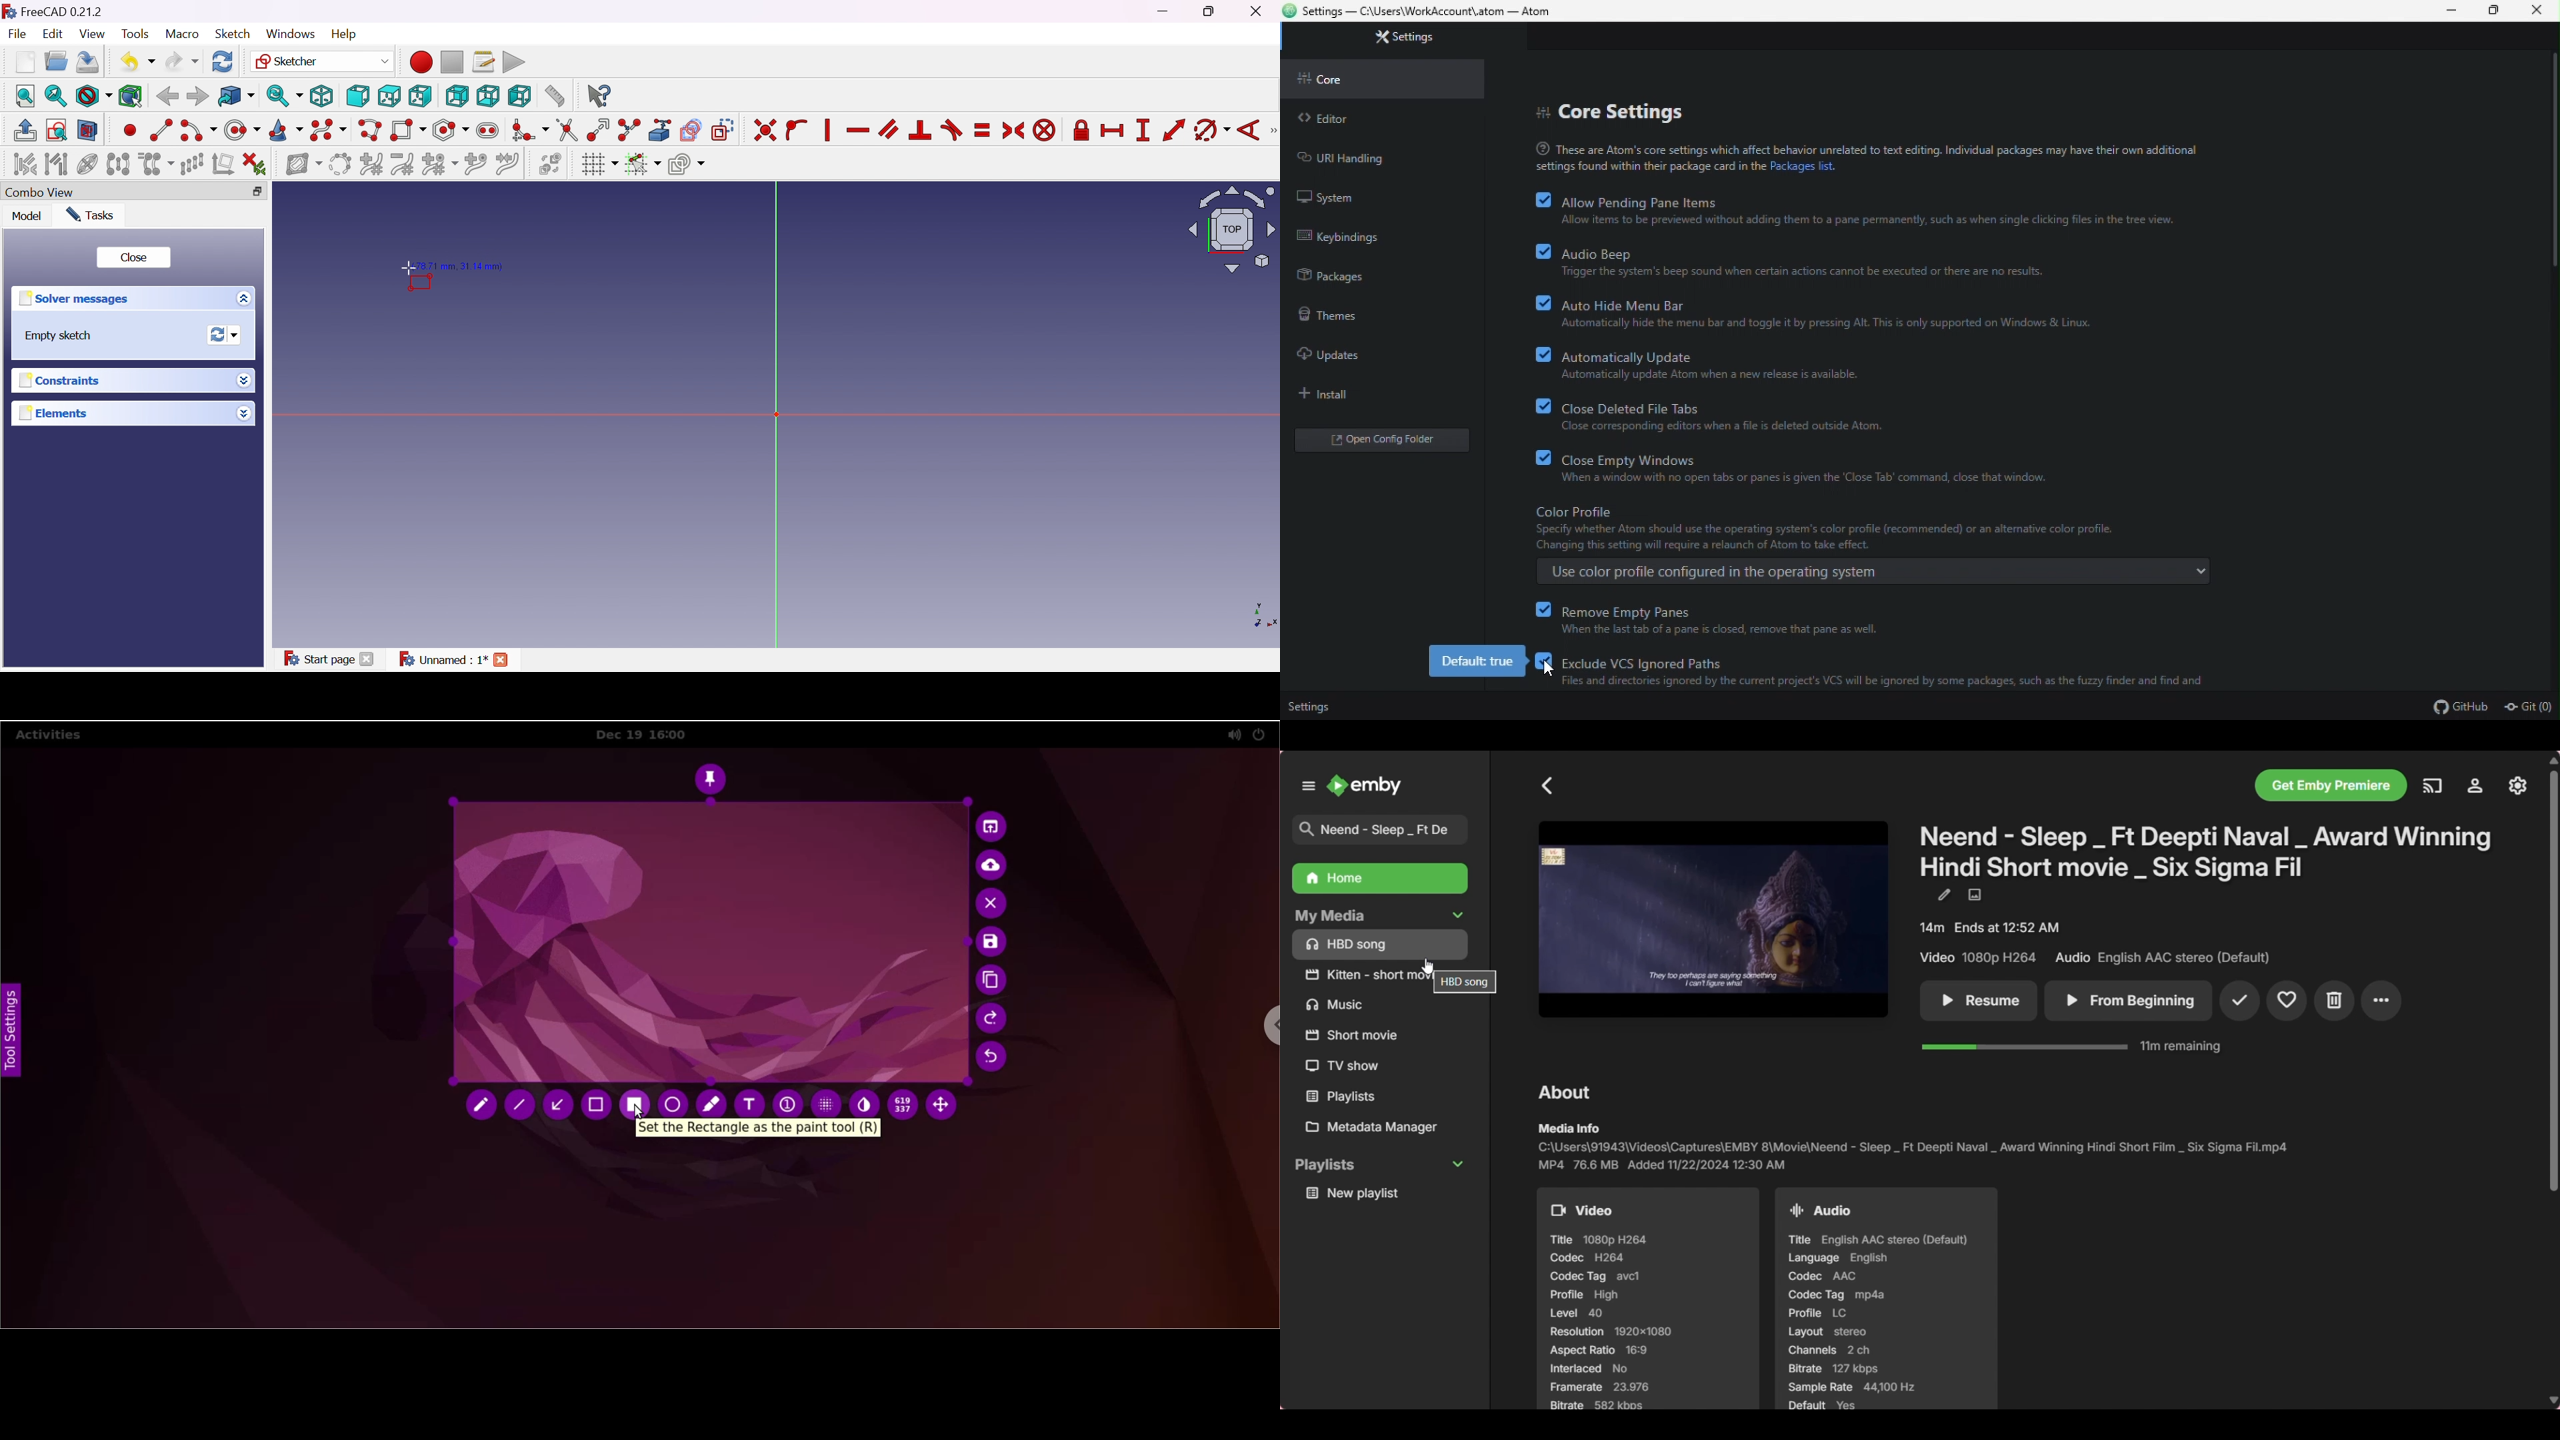 Image resolution: width=2576 pixels, height=1456 pixels. I want to click on Constrain point onto object, so click(798, 131).